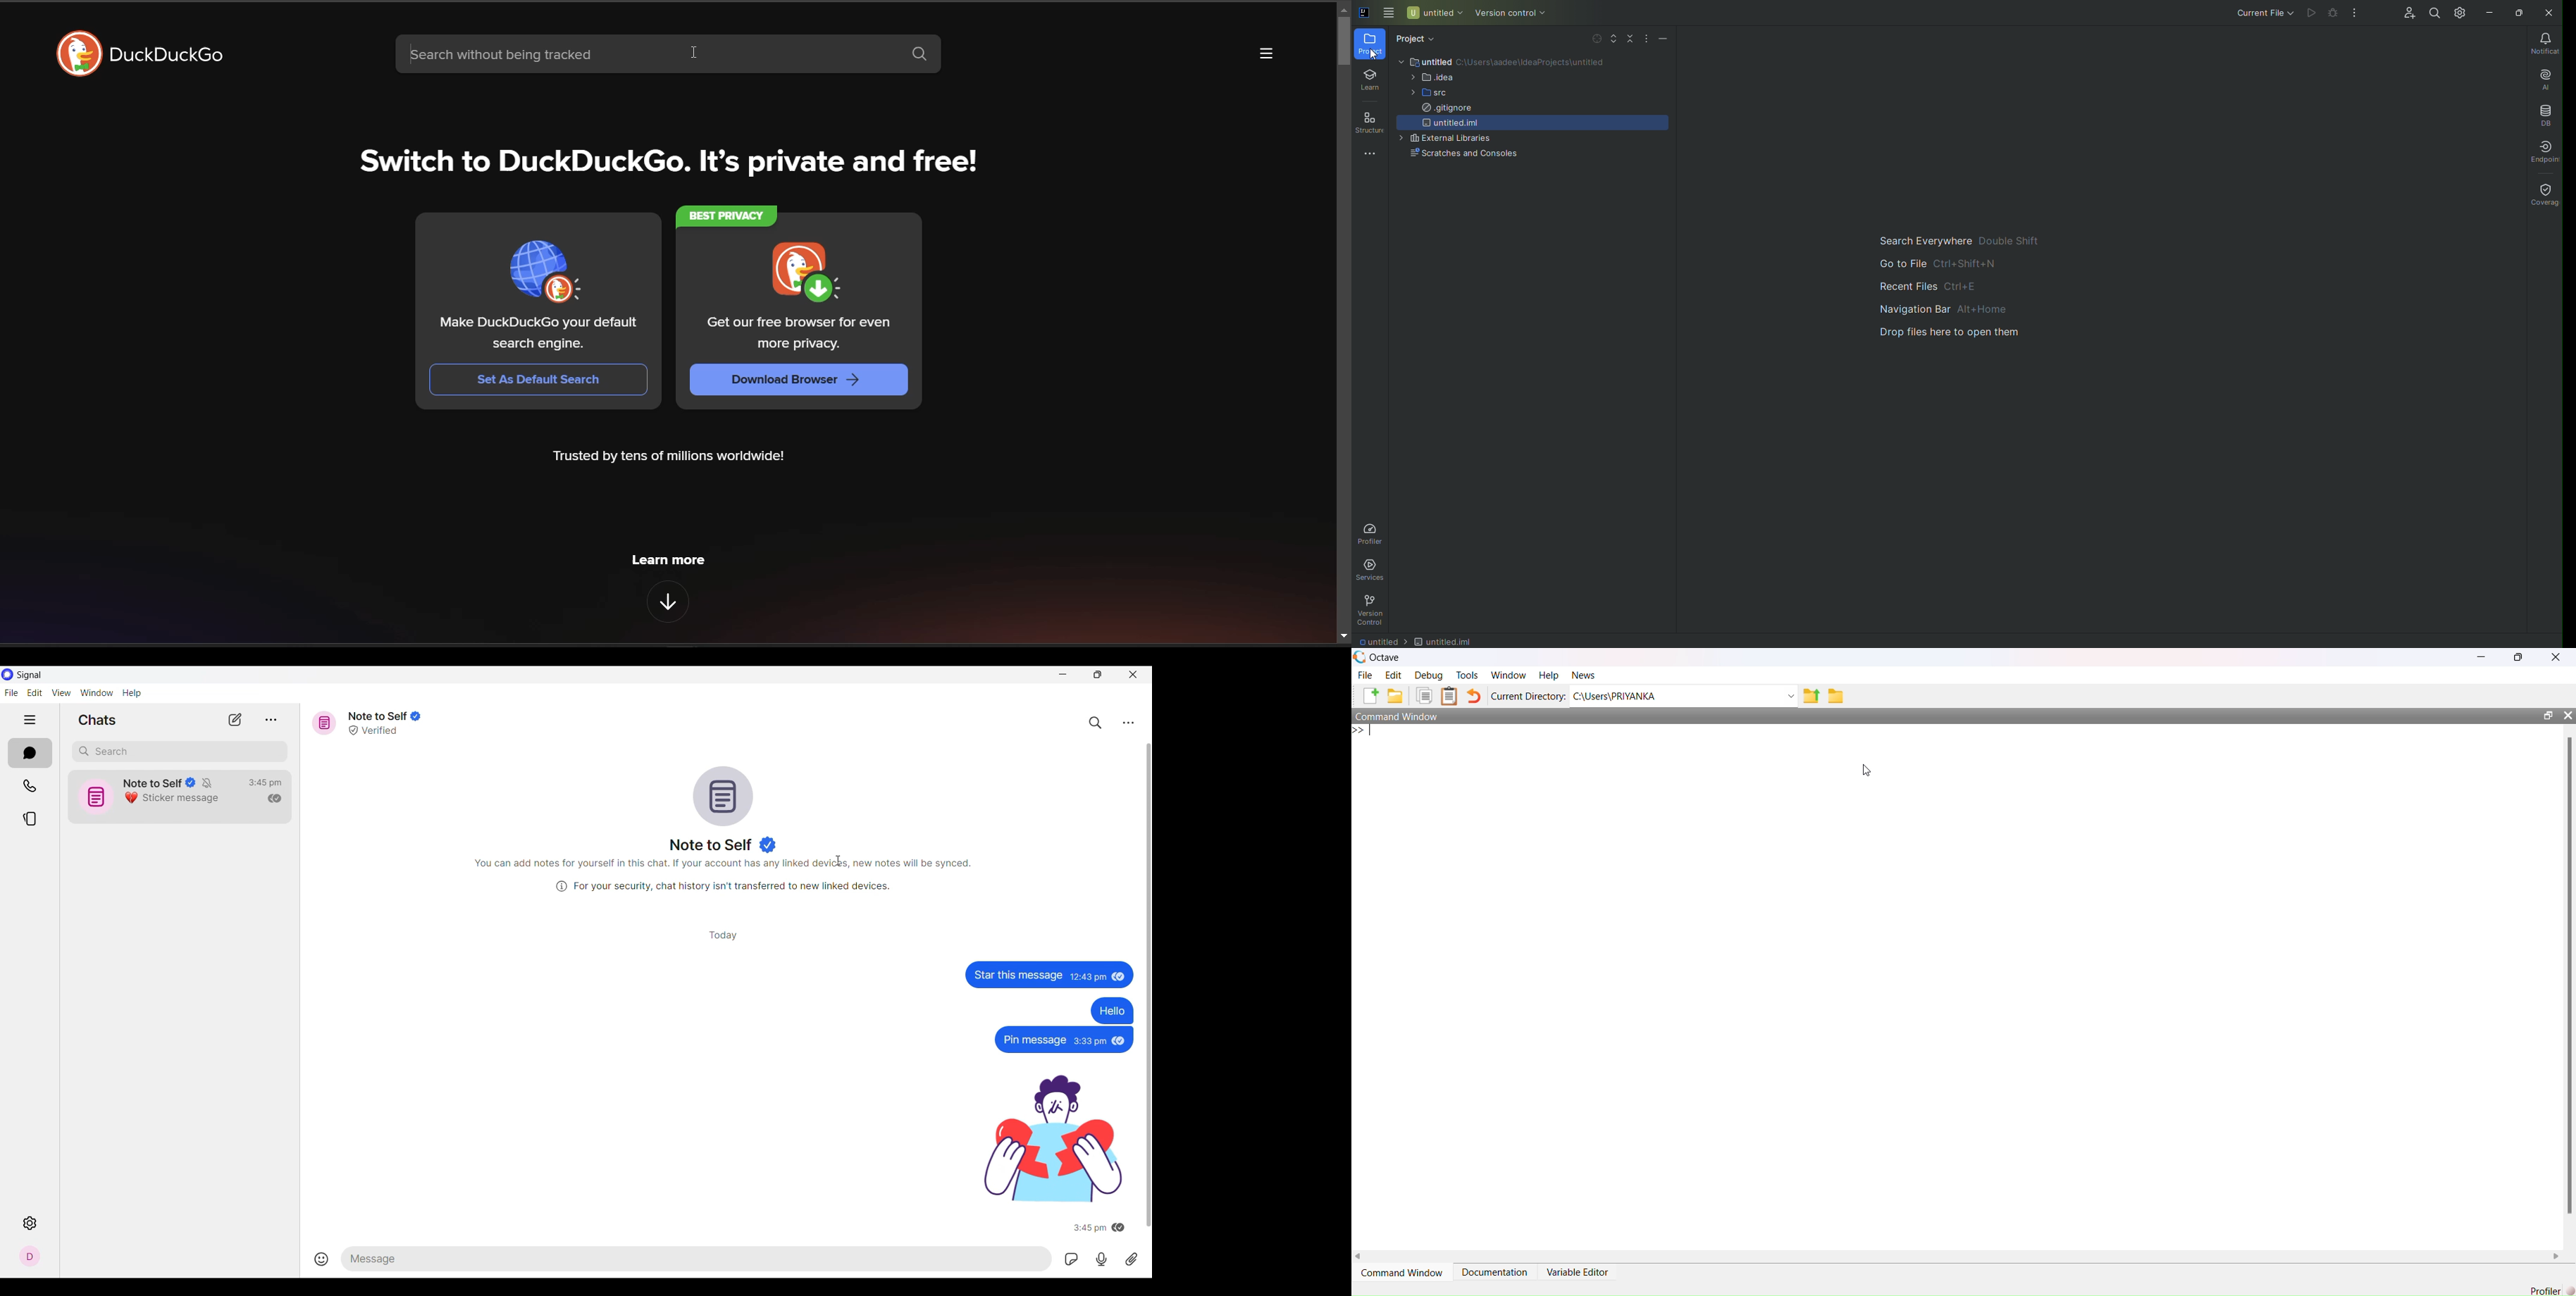 The height and width of the screenshot is (1316, 2576). I want to click on icon, so click(94, 796).